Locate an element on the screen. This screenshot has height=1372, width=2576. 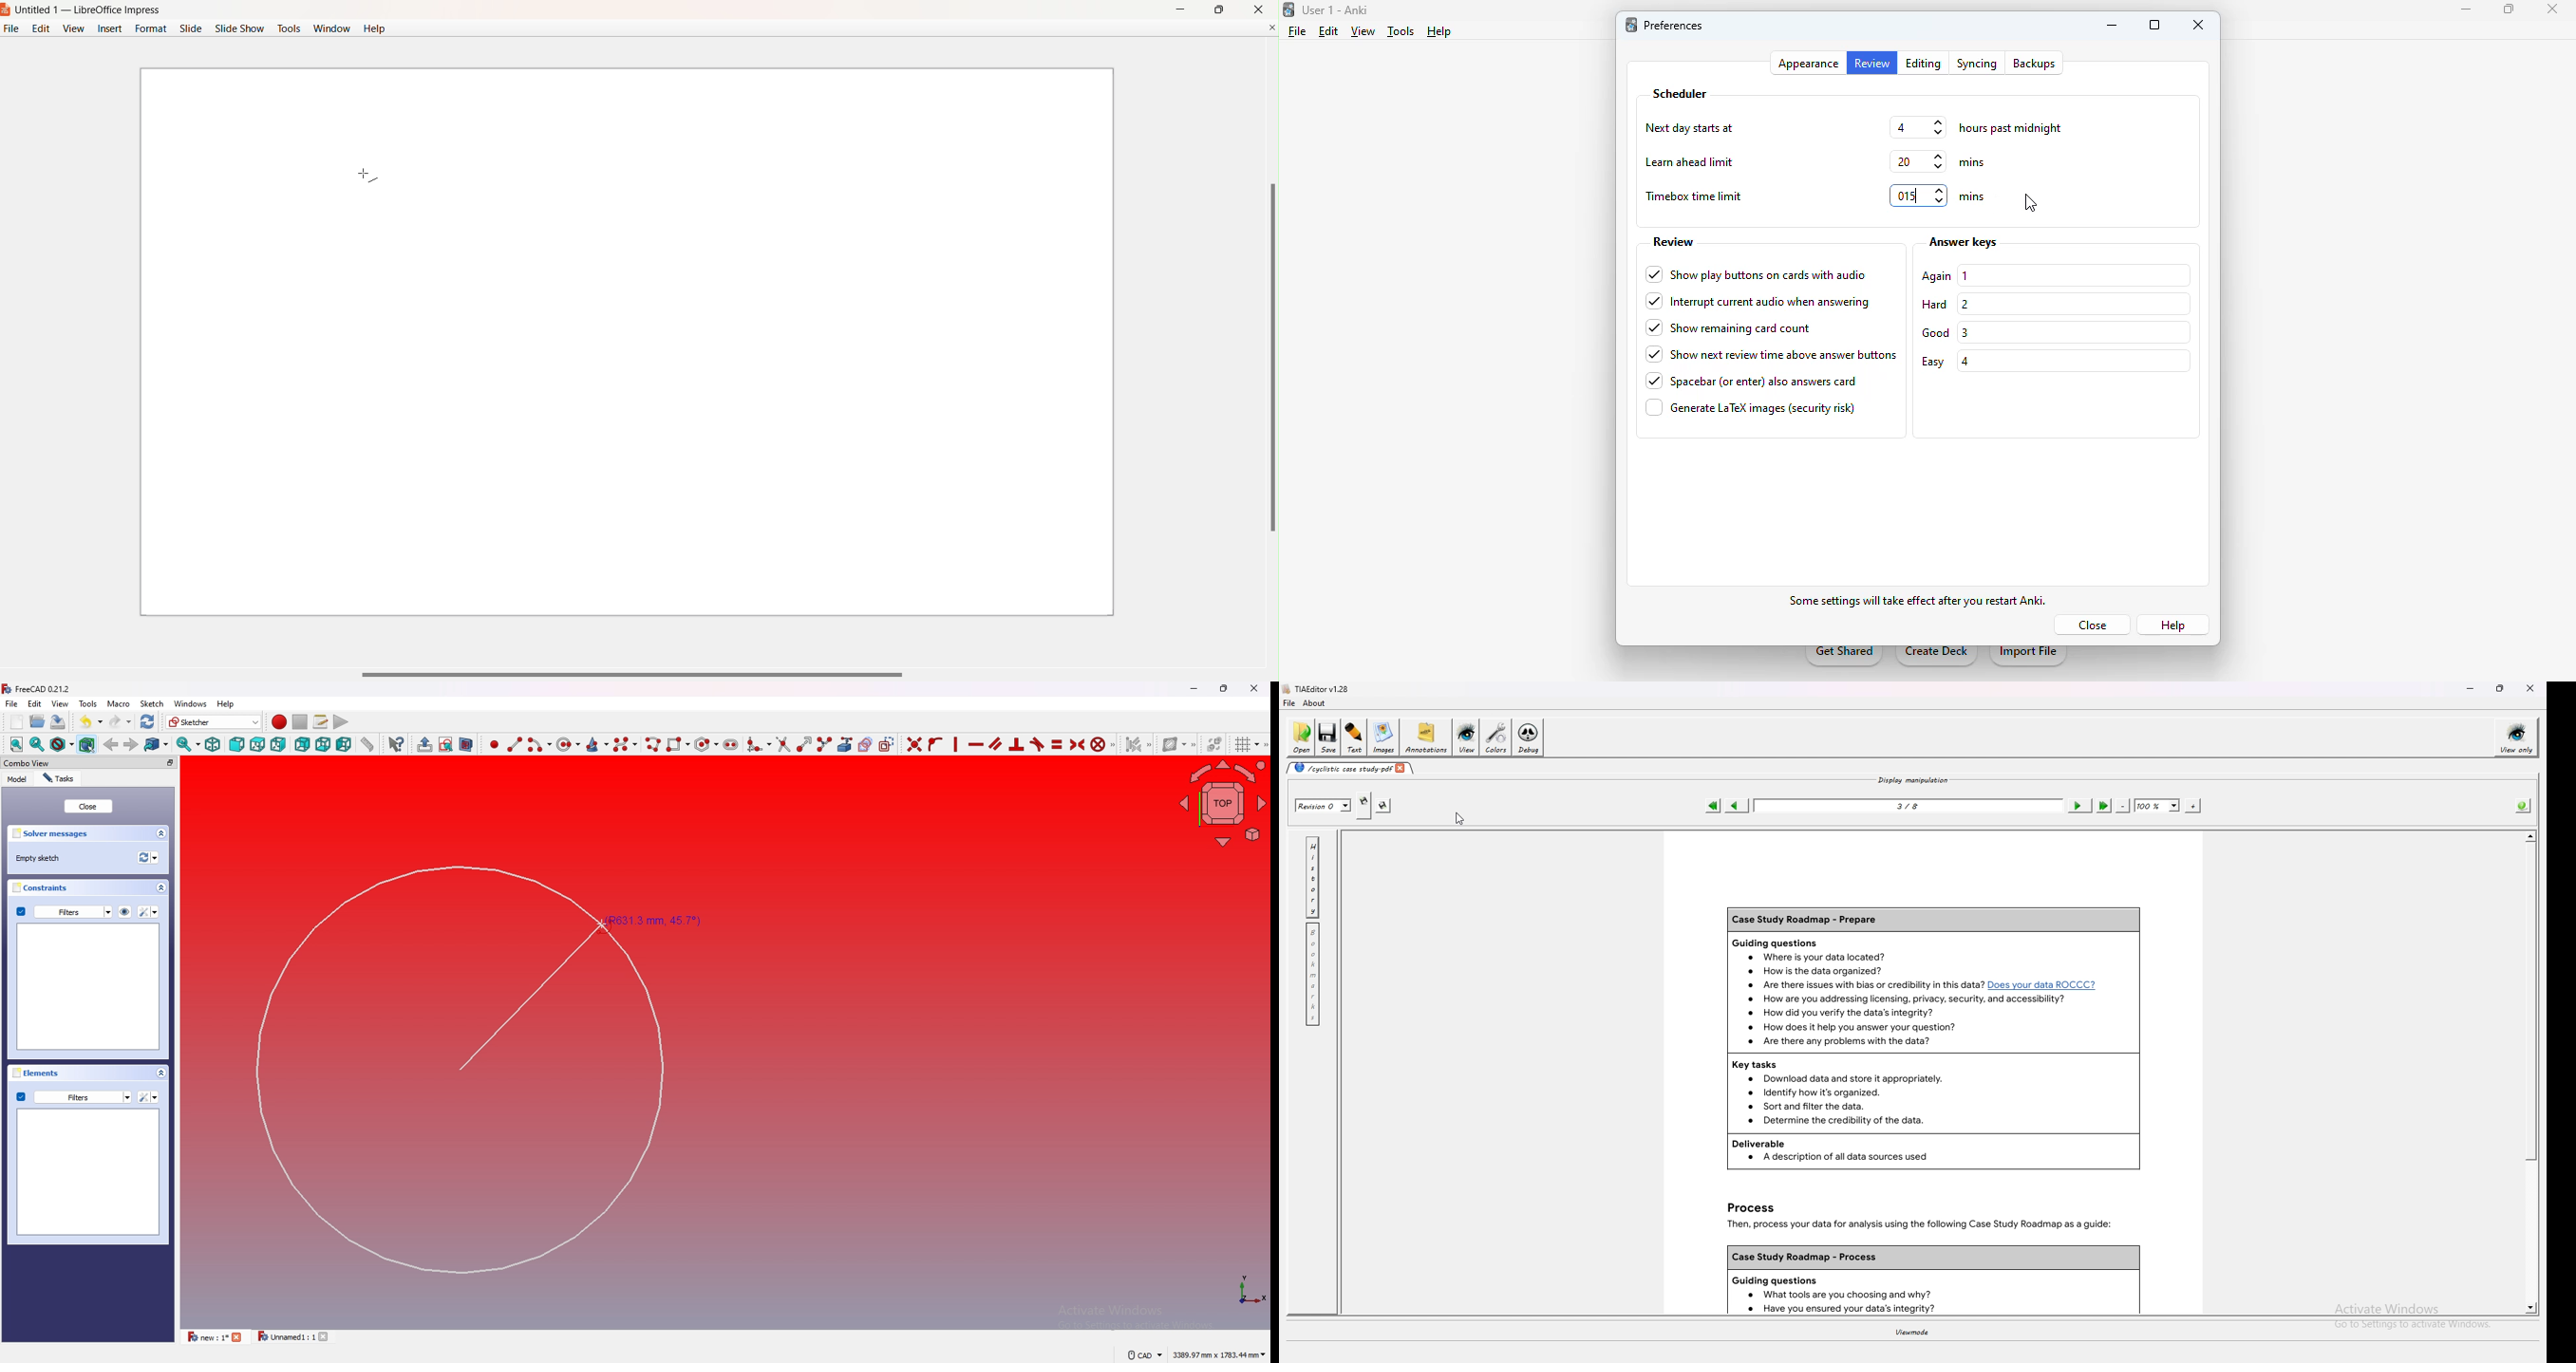
View is located at coordinates (73, 28).